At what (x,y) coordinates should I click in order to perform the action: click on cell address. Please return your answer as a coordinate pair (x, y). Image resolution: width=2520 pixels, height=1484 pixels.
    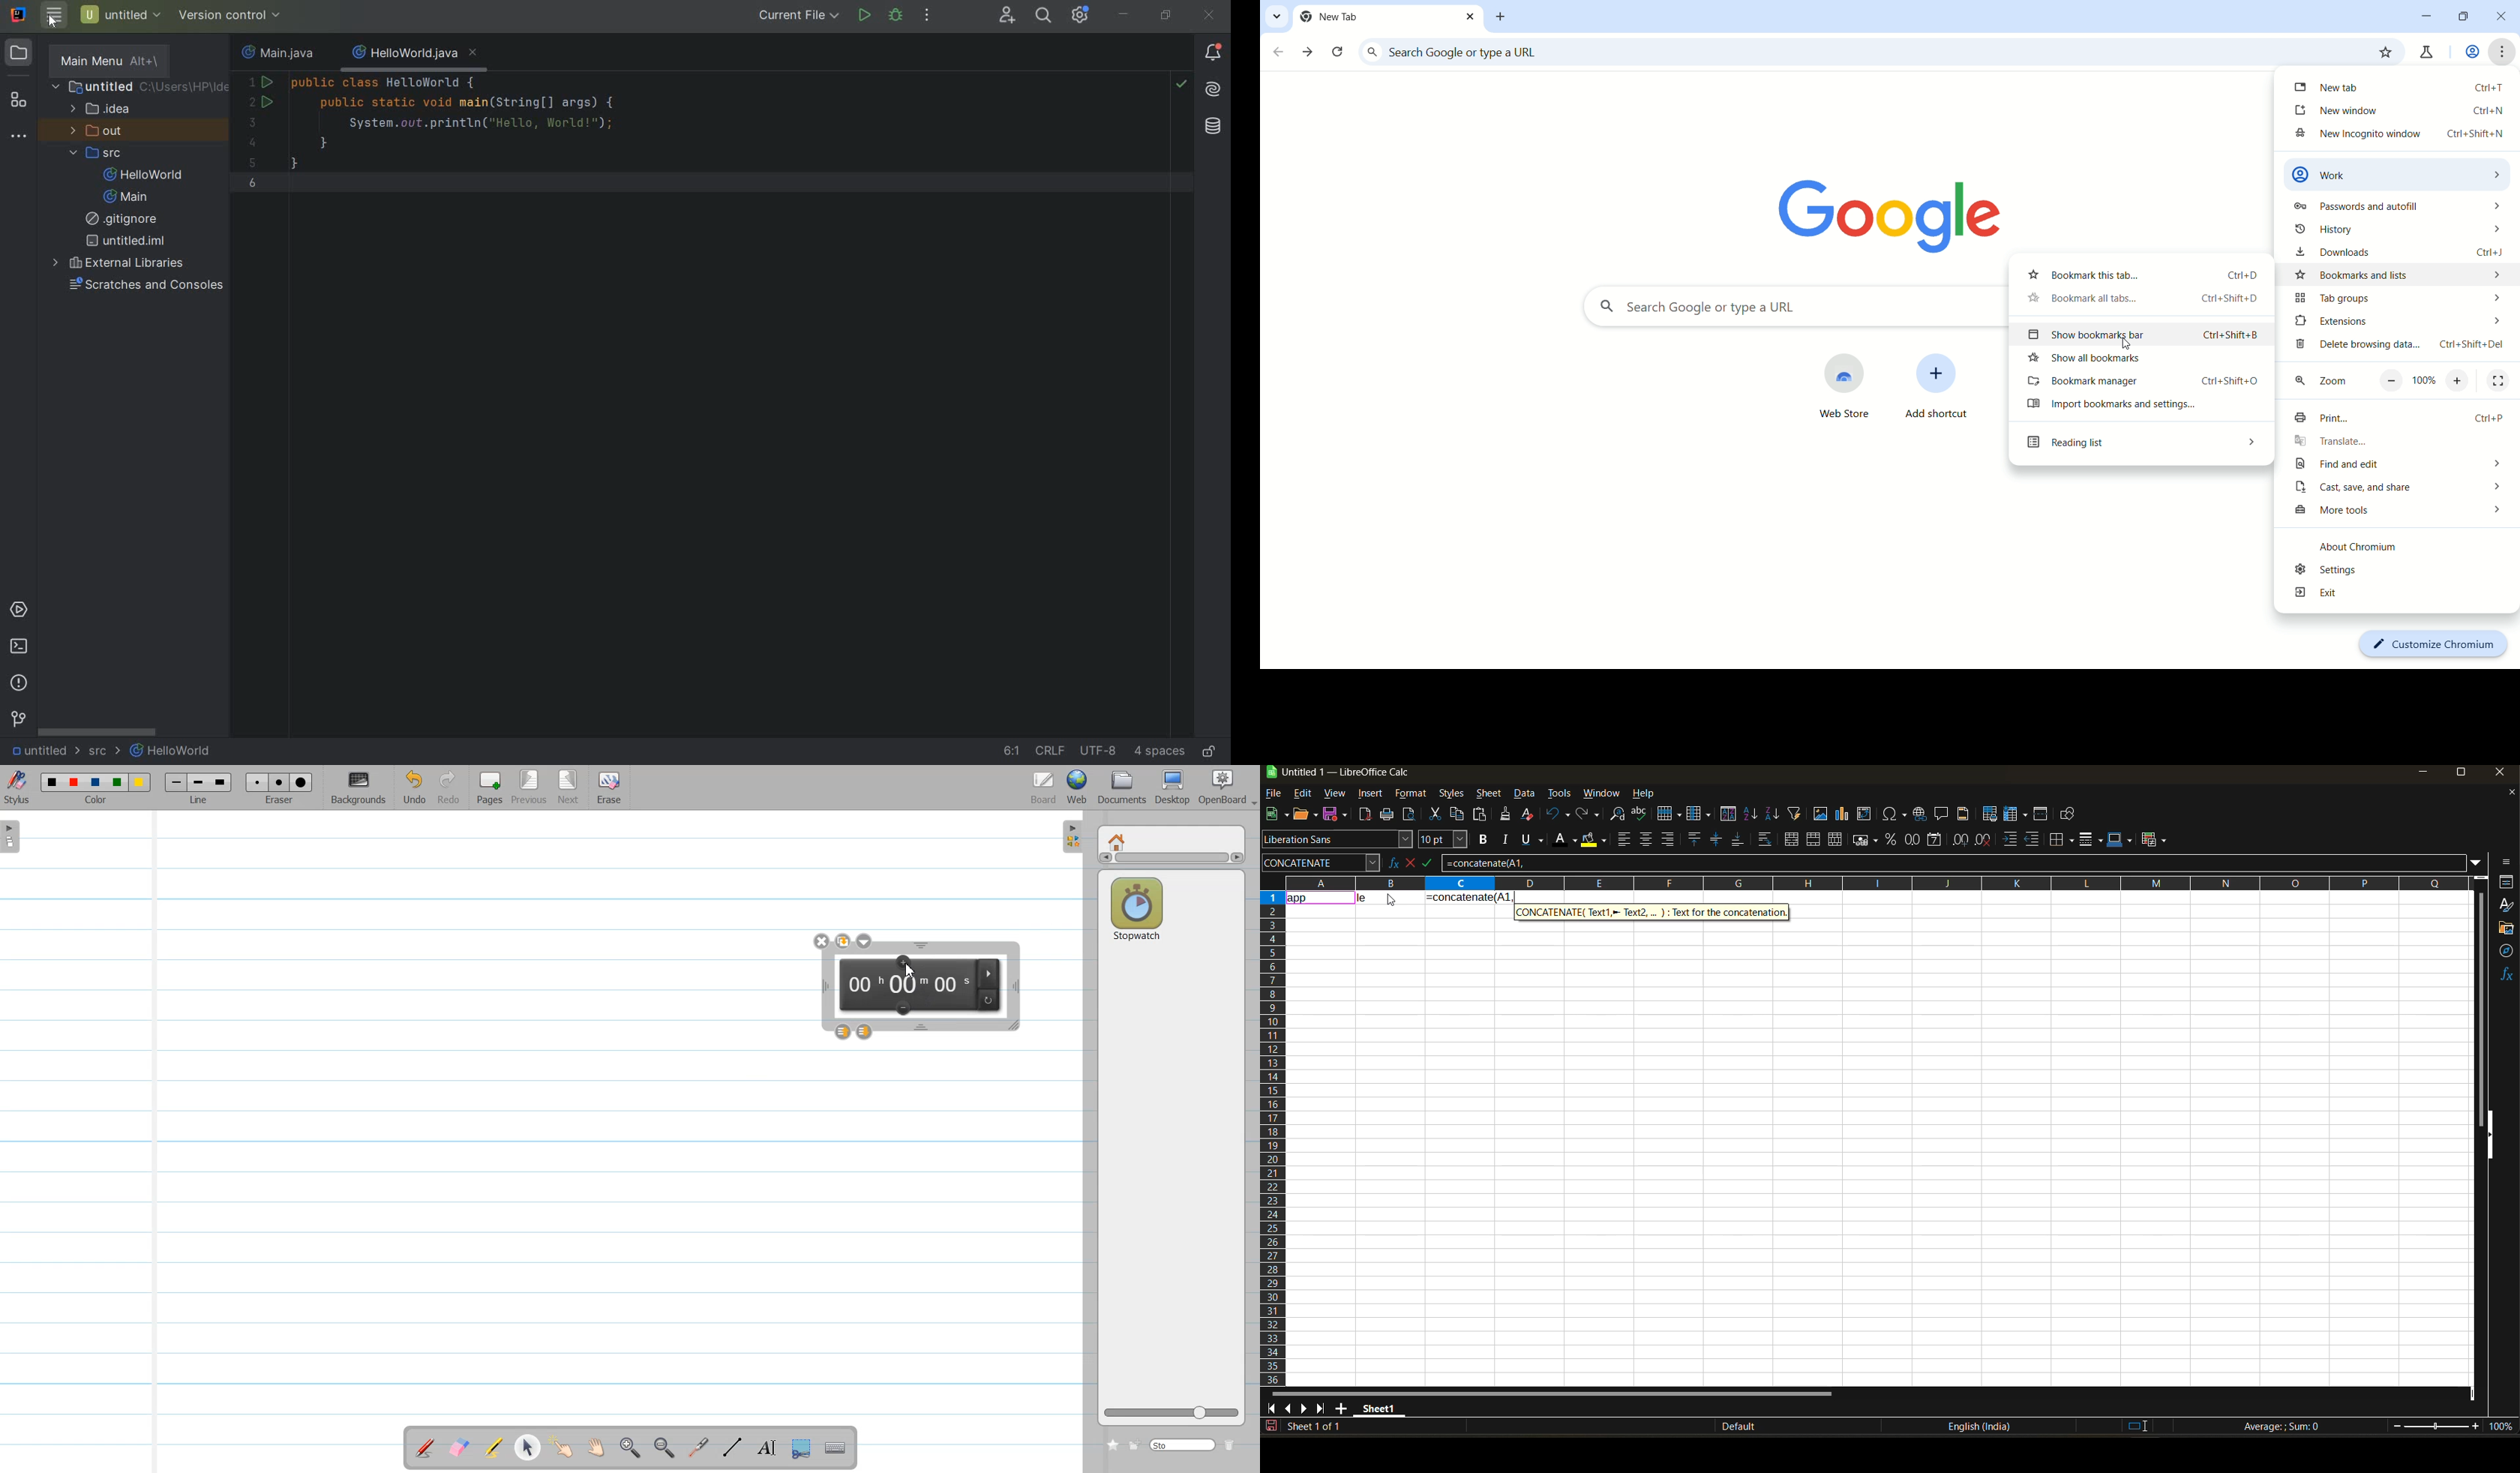
    Looking at the image, I should click on (1320, 862).